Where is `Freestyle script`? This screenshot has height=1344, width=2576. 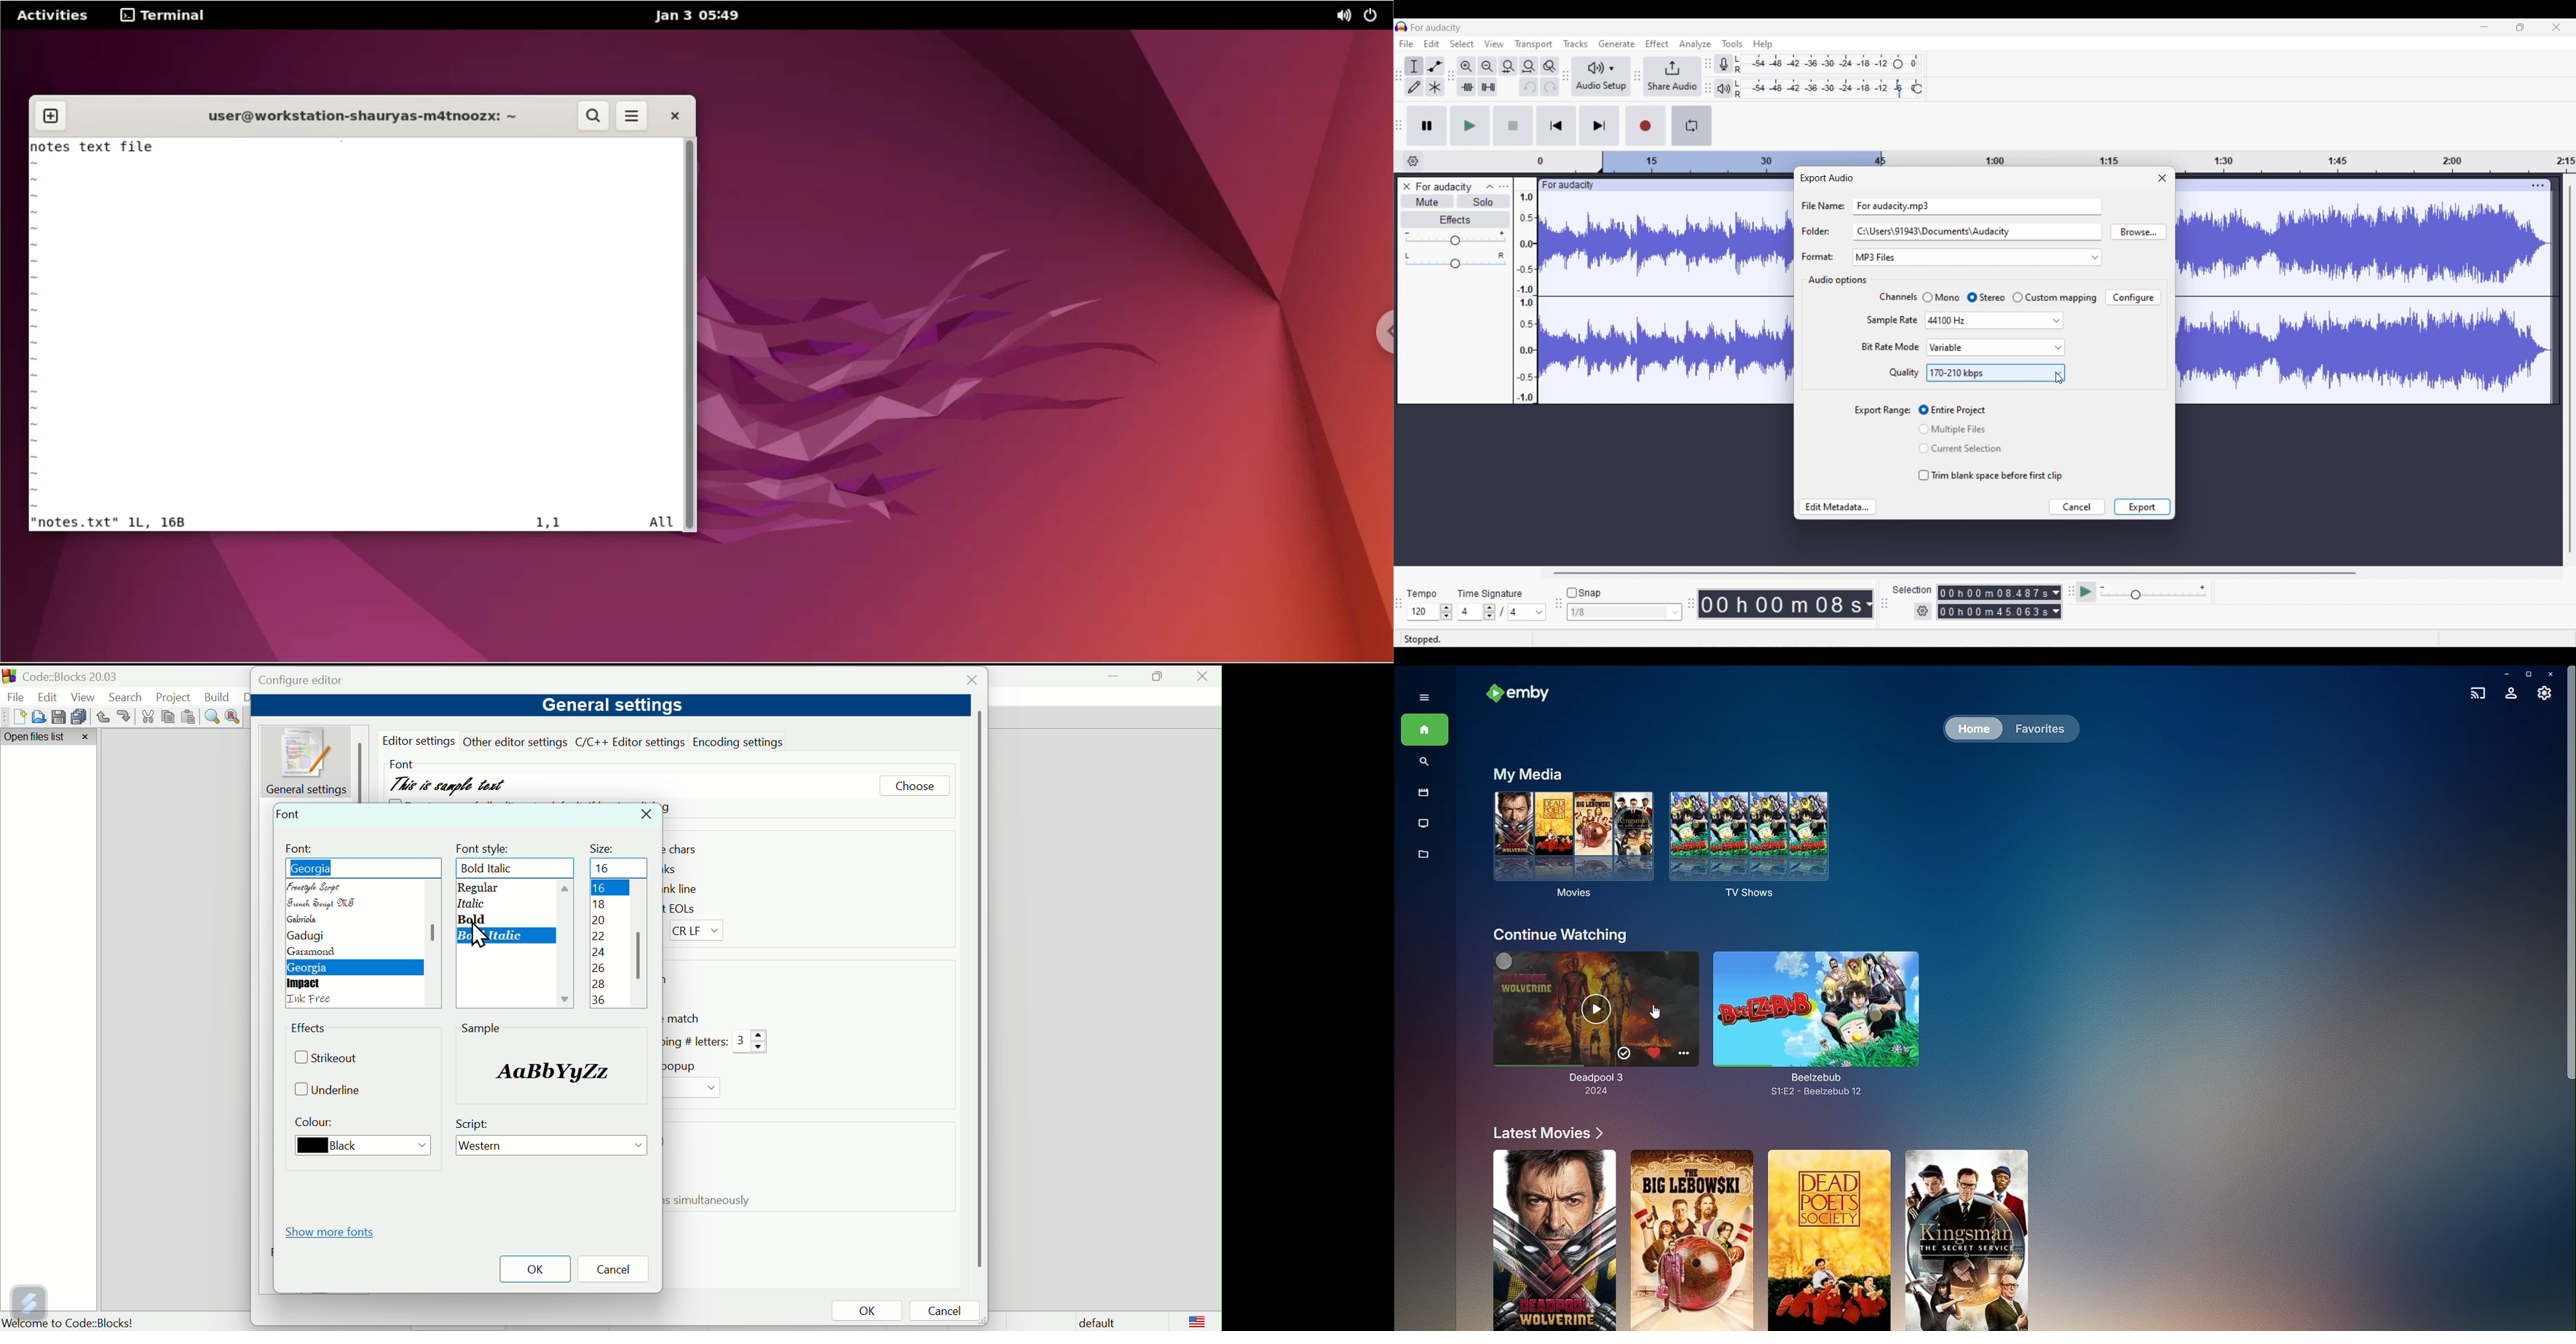
Freestyle script is located at coordinates (330, 868).